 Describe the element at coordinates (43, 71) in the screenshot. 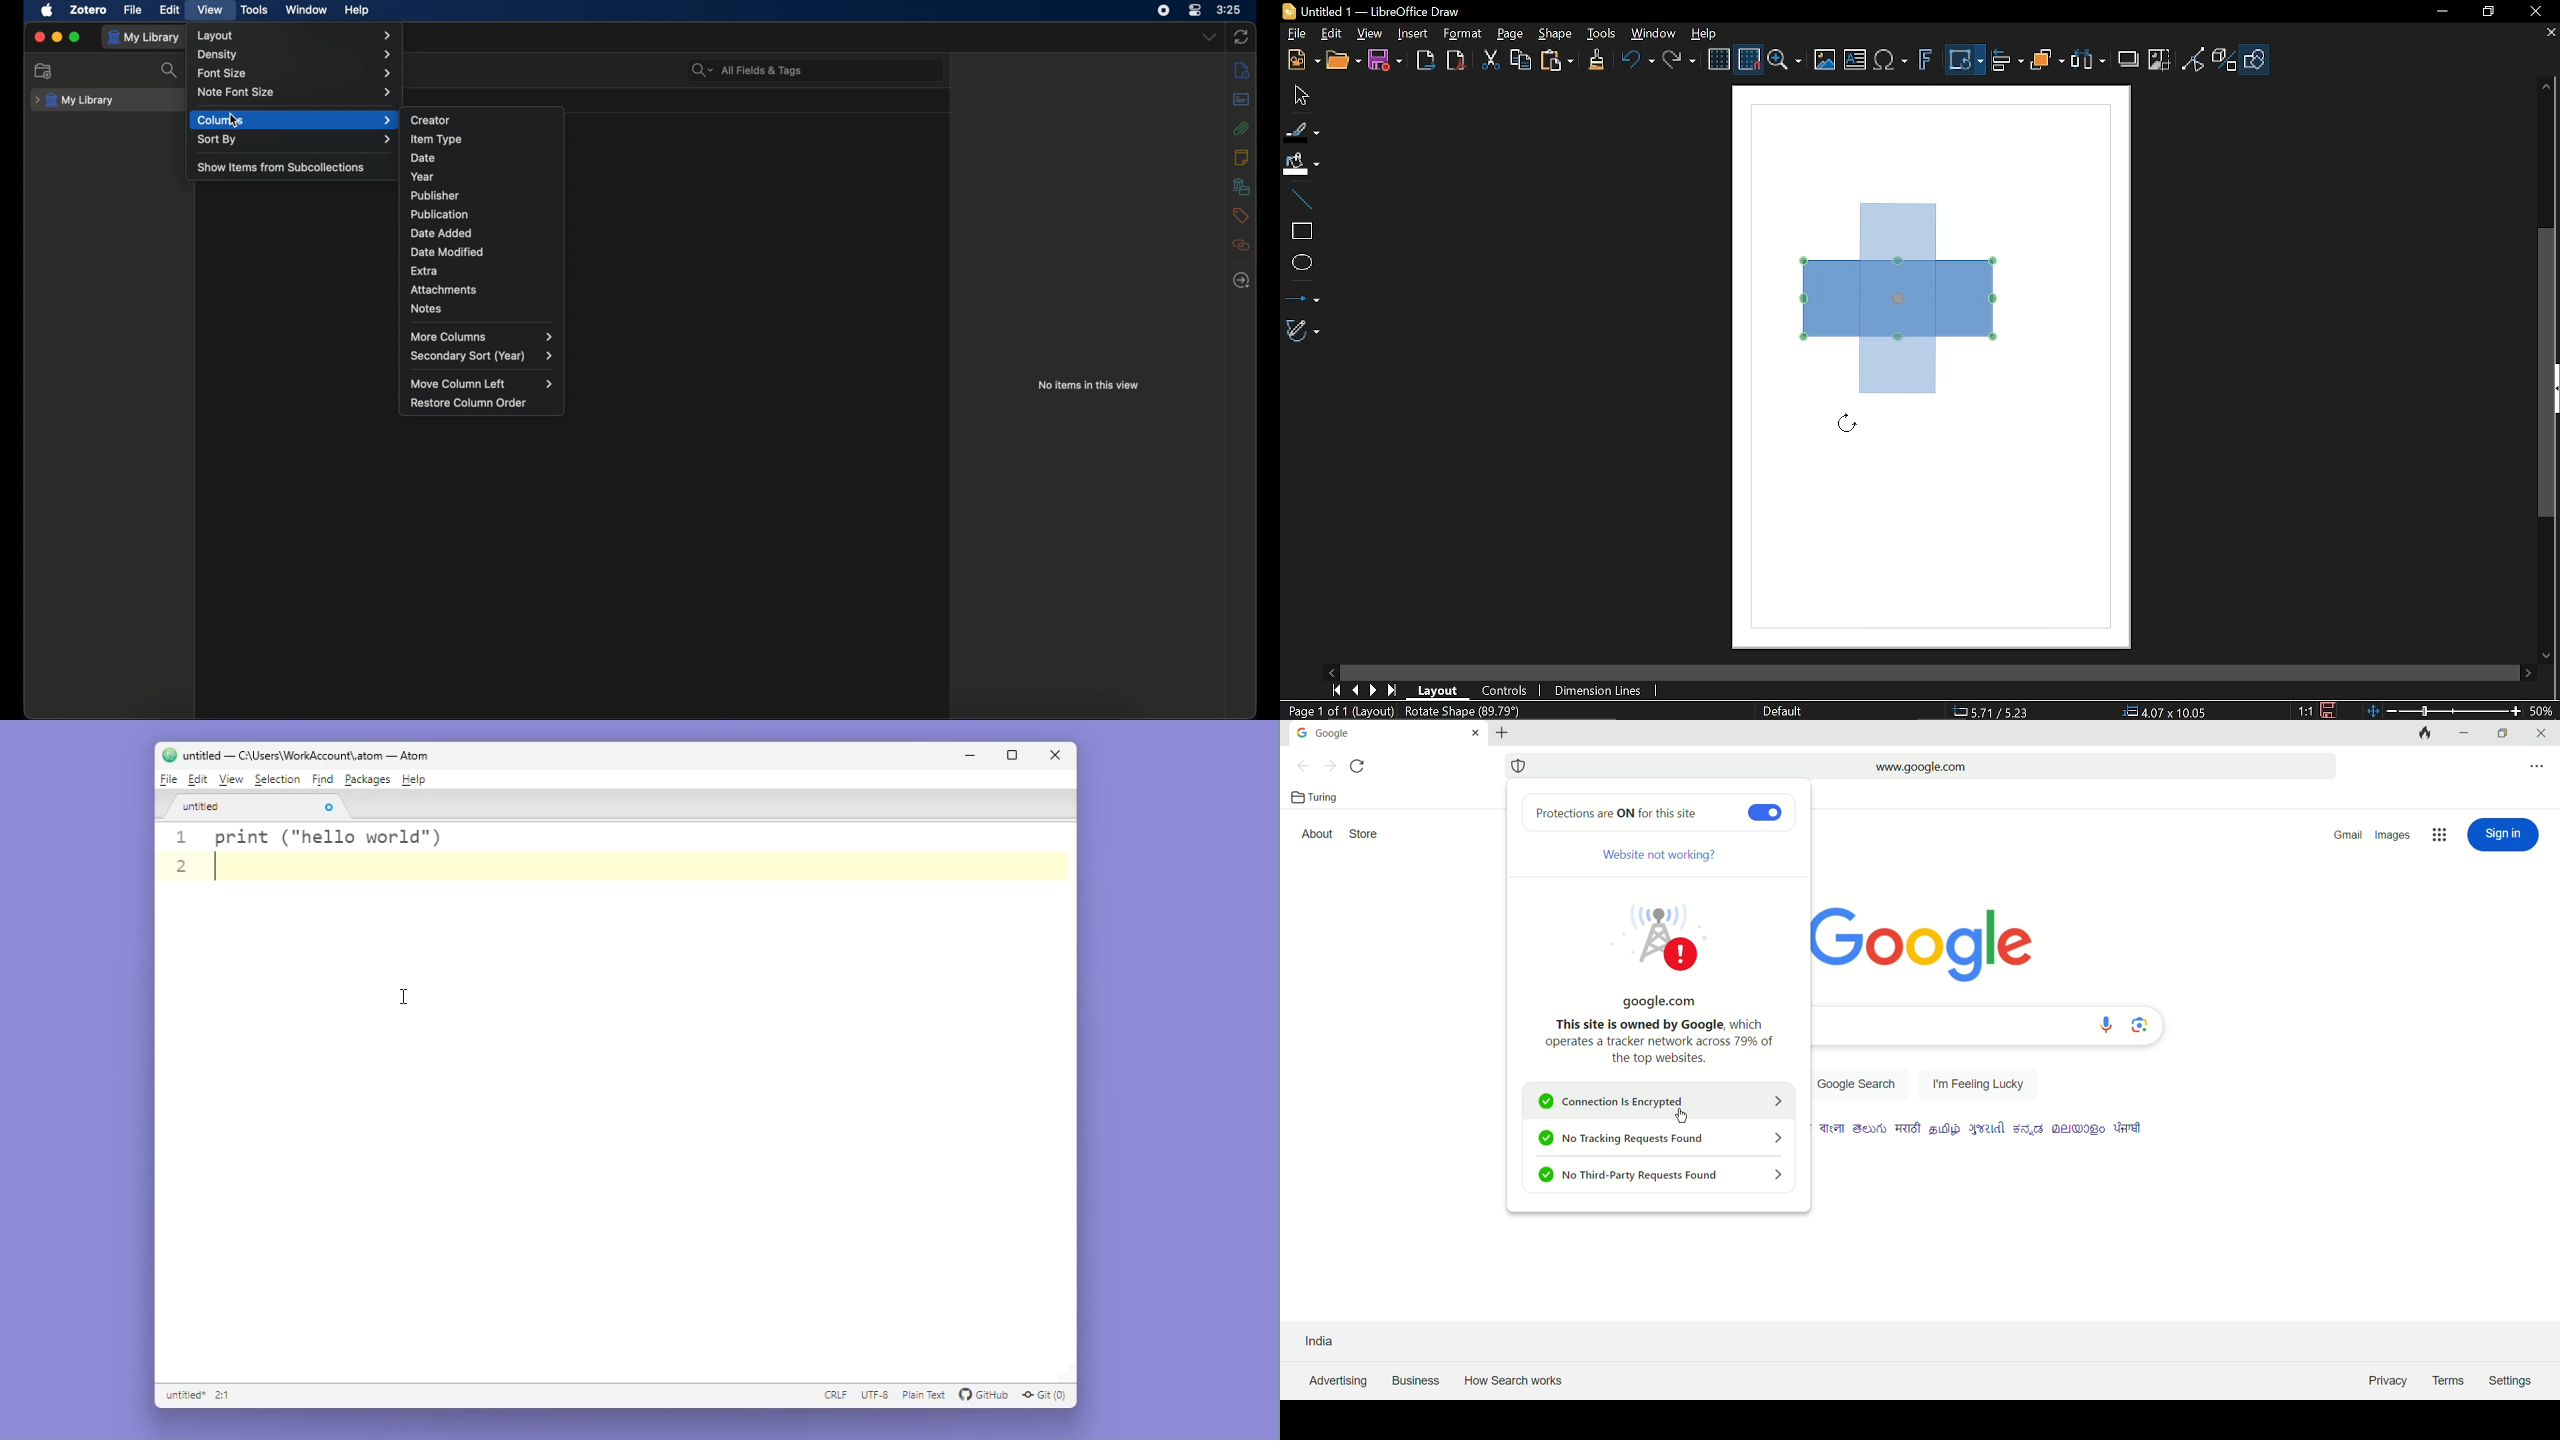

I see `new collections` at that location.